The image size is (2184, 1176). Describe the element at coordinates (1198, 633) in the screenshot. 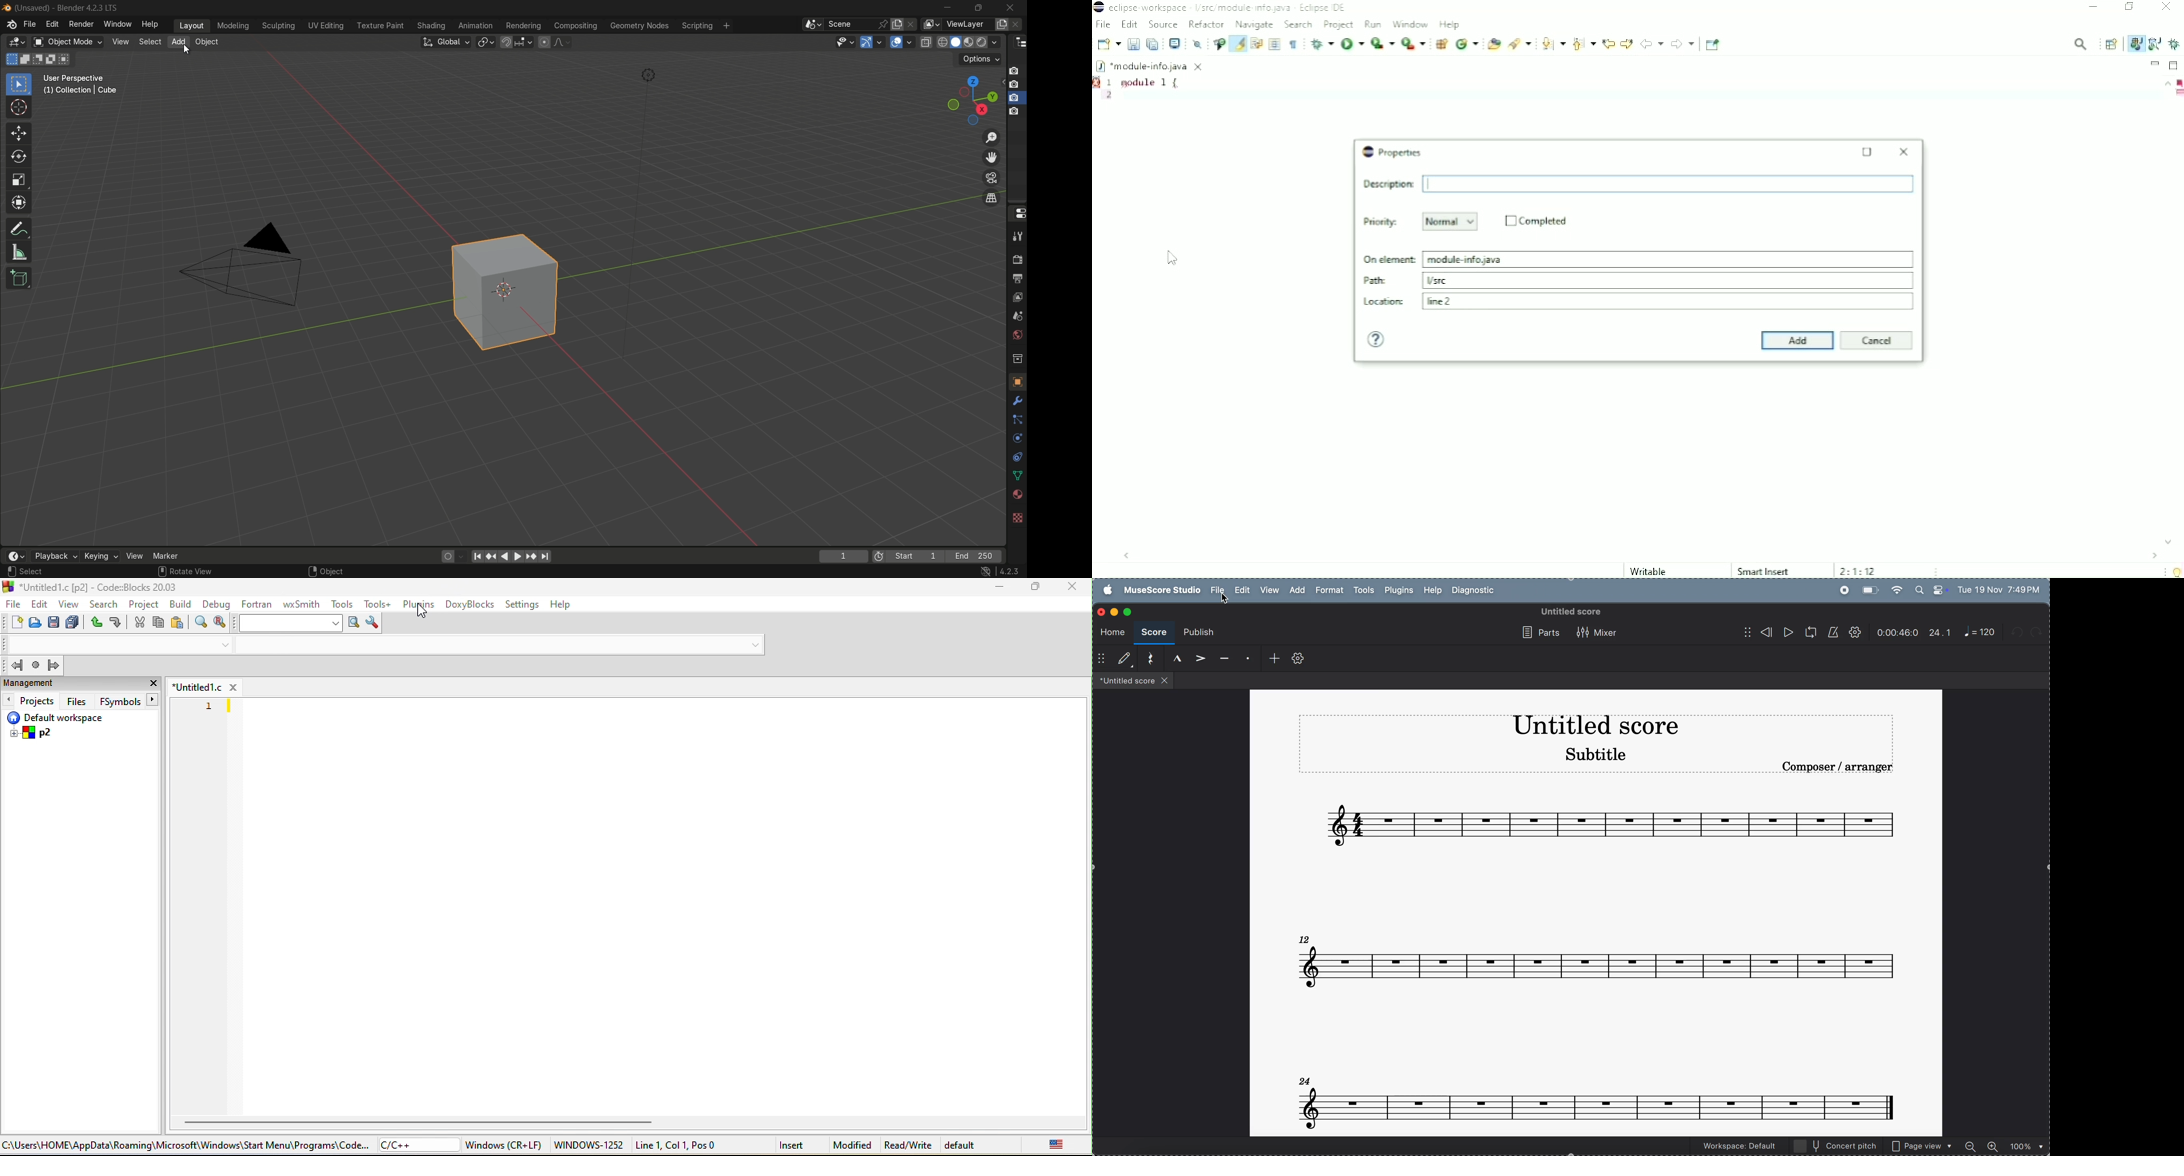

I see `publish` at that location.